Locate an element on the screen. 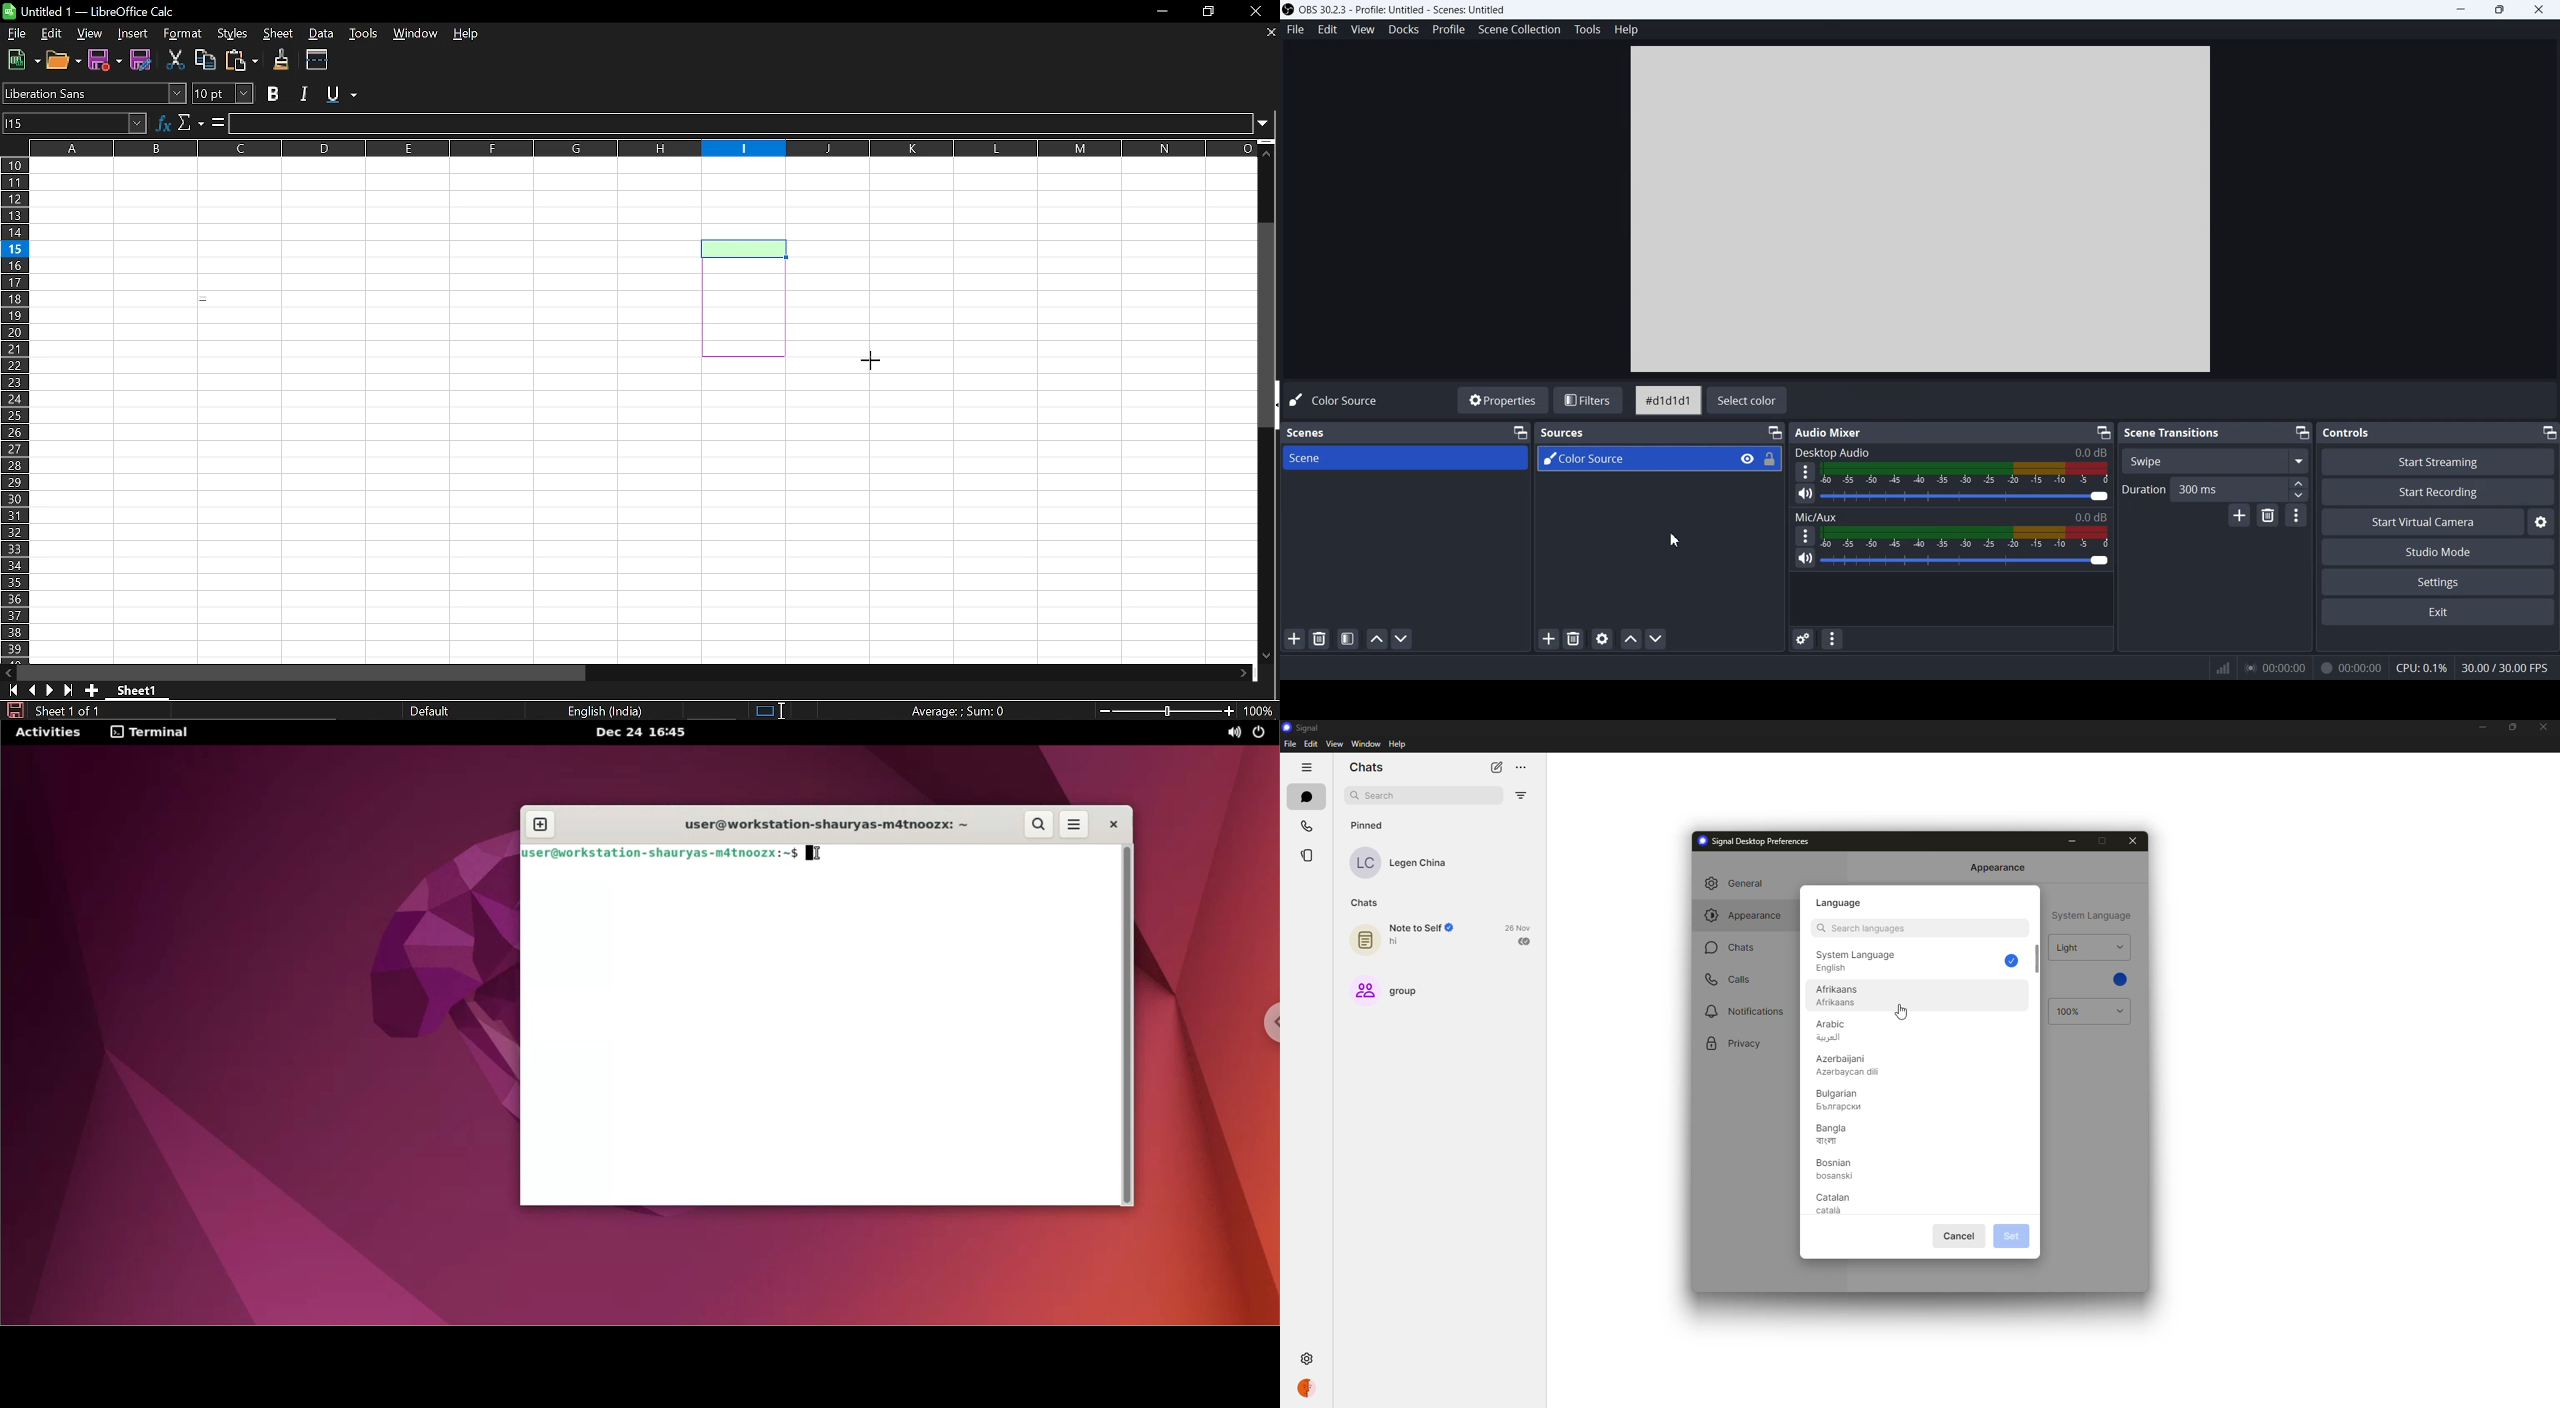  Minimize is located at coordinates (2549, 433).